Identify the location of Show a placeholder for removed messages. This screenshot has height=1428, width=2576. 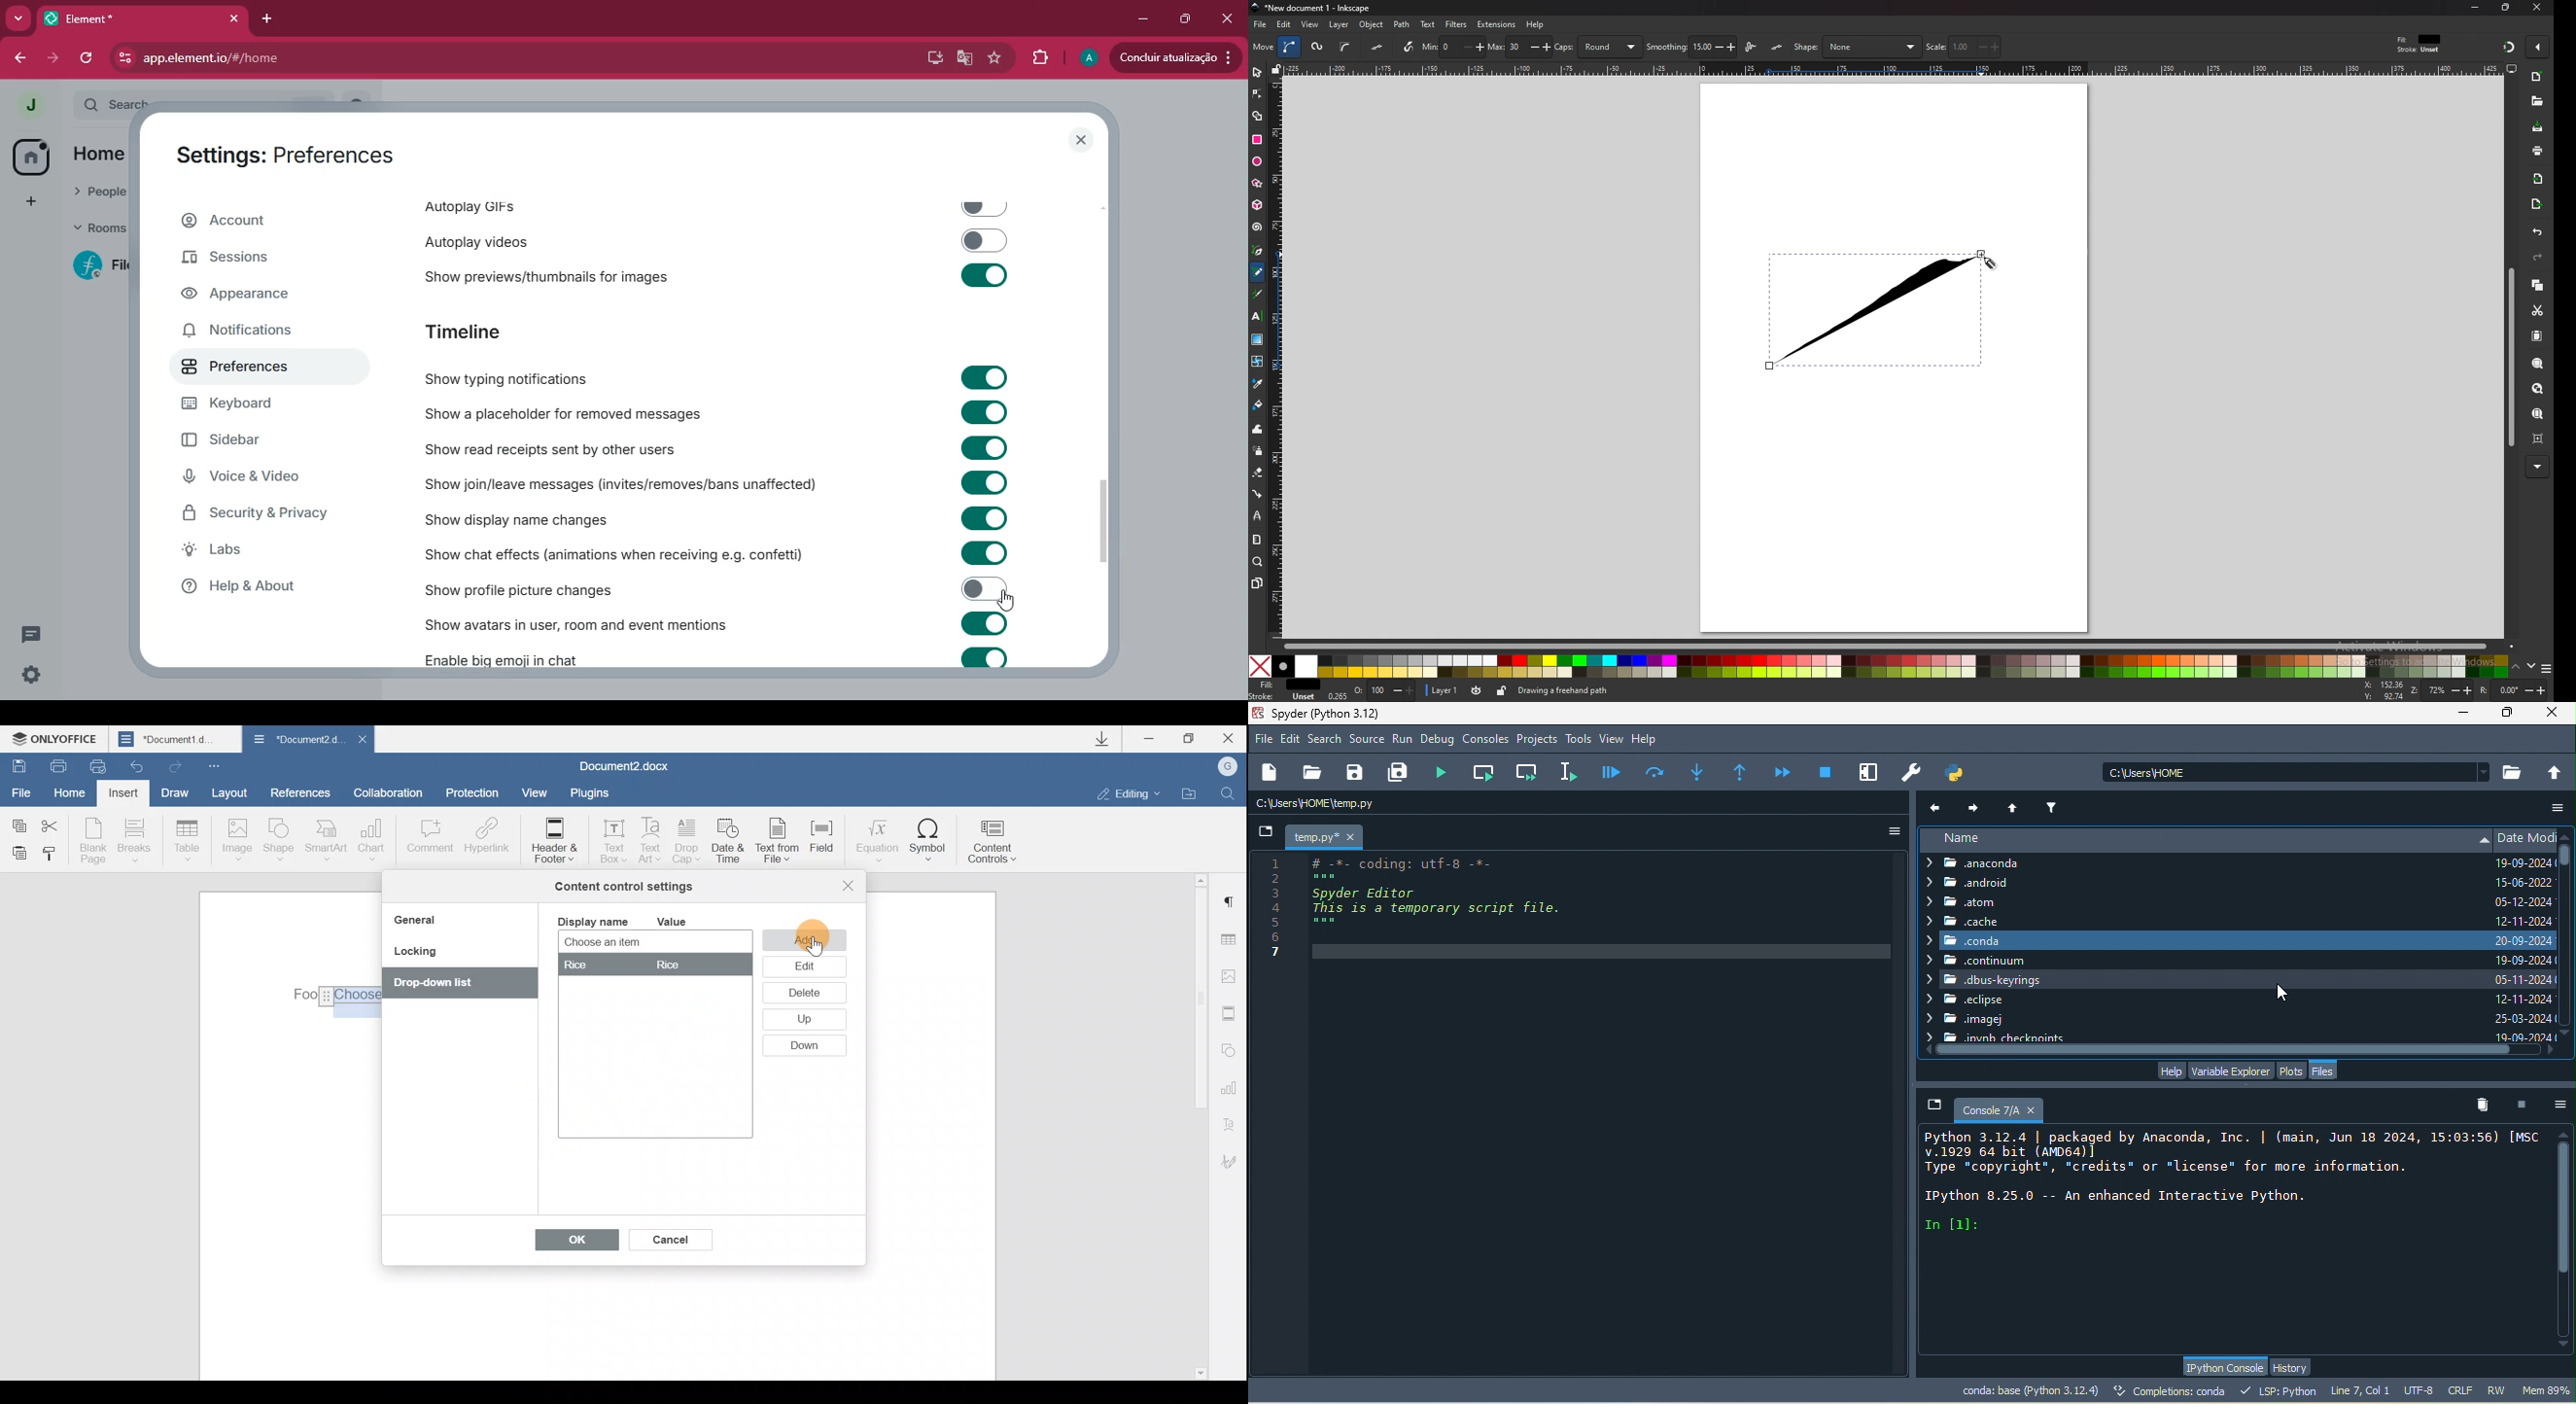
(721, 413).